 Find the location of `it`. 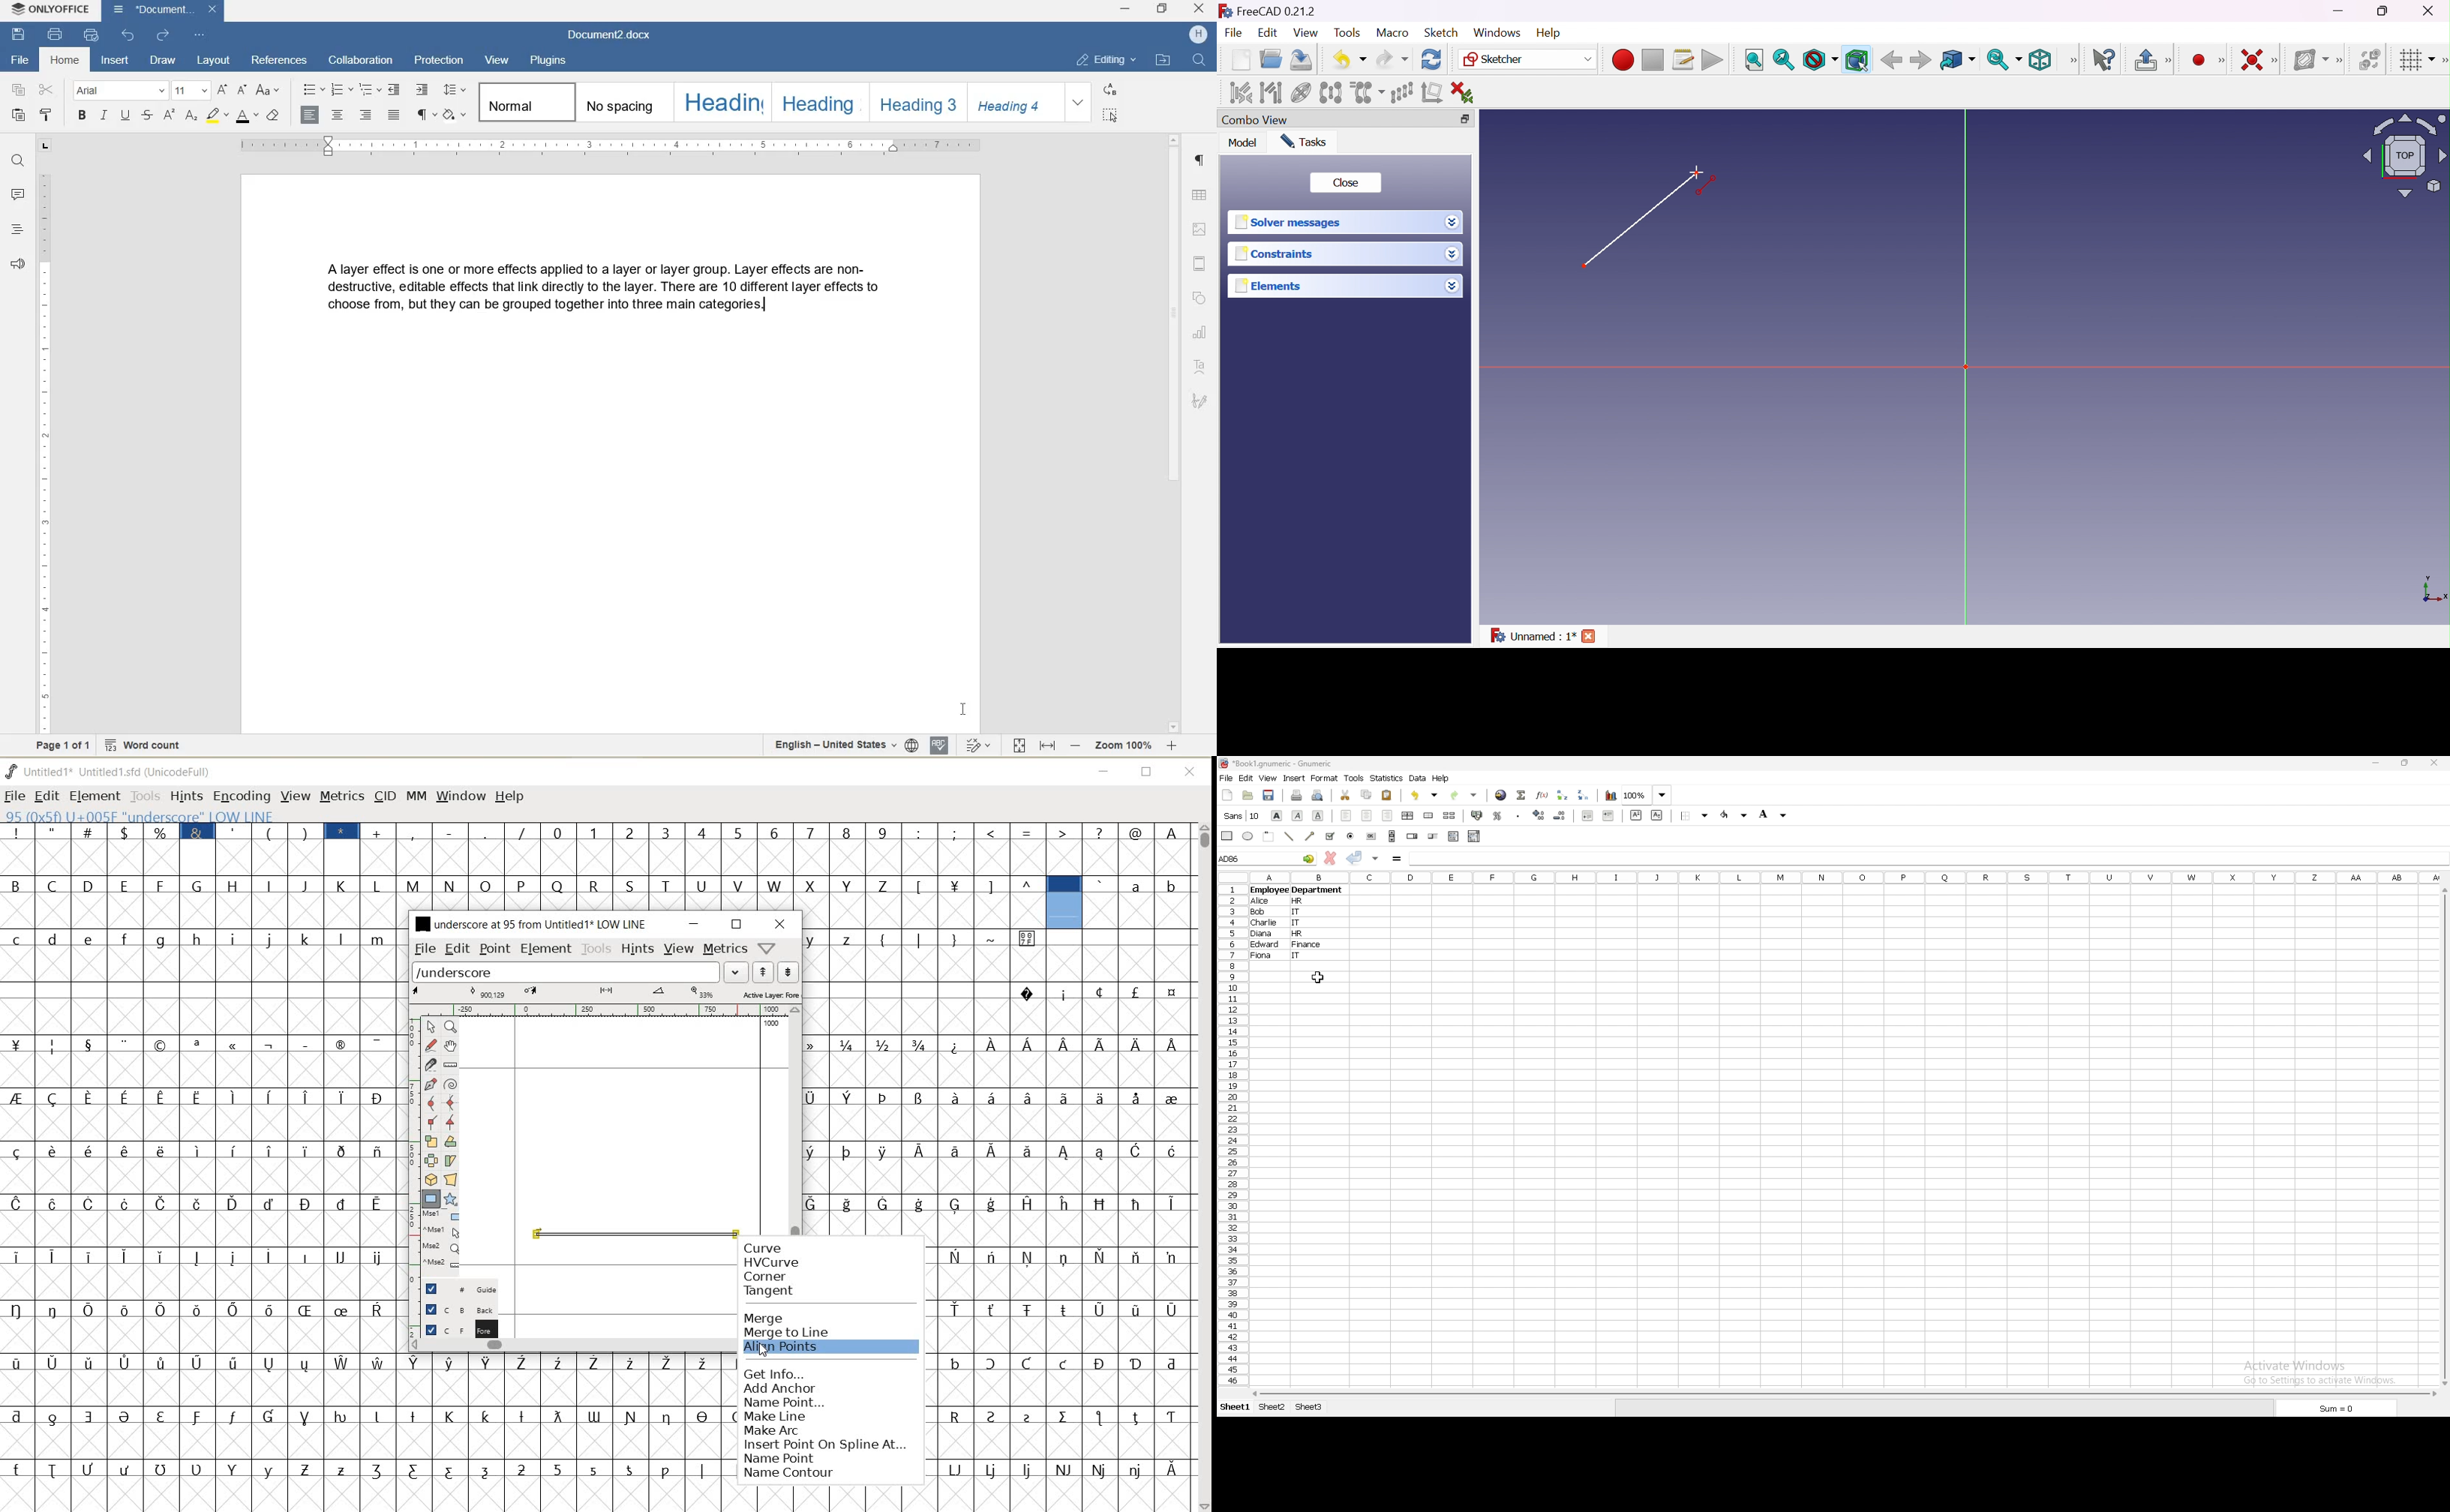

it is located at coordinates (1298, 956).